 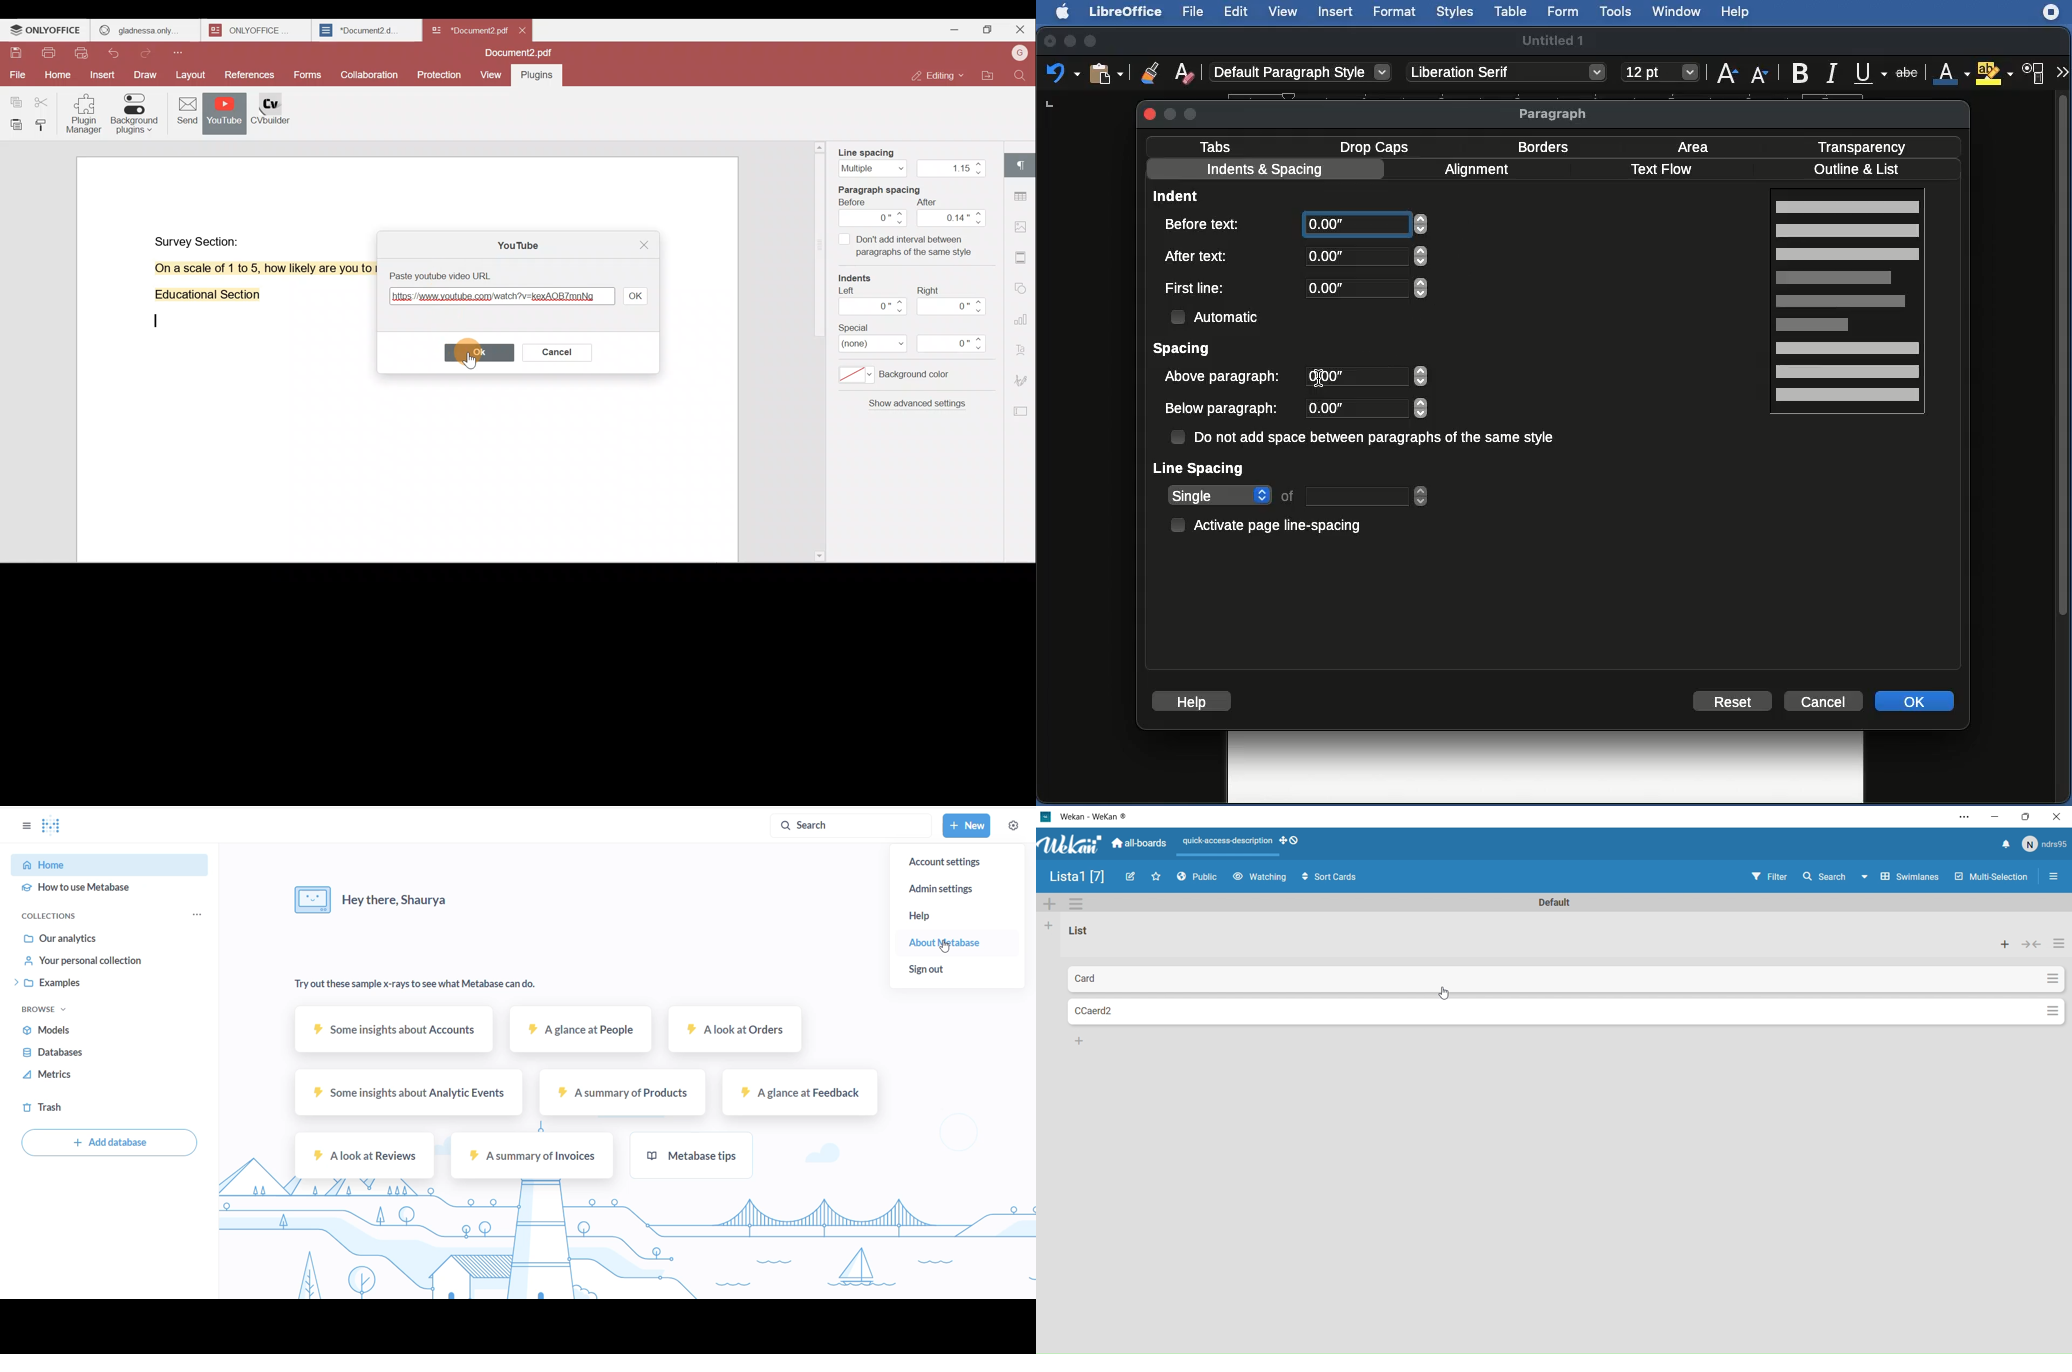 What do you see at coordinates (1105, 73) in the screenshot?
I see `clipboard` at bounding box center [1105, 73].